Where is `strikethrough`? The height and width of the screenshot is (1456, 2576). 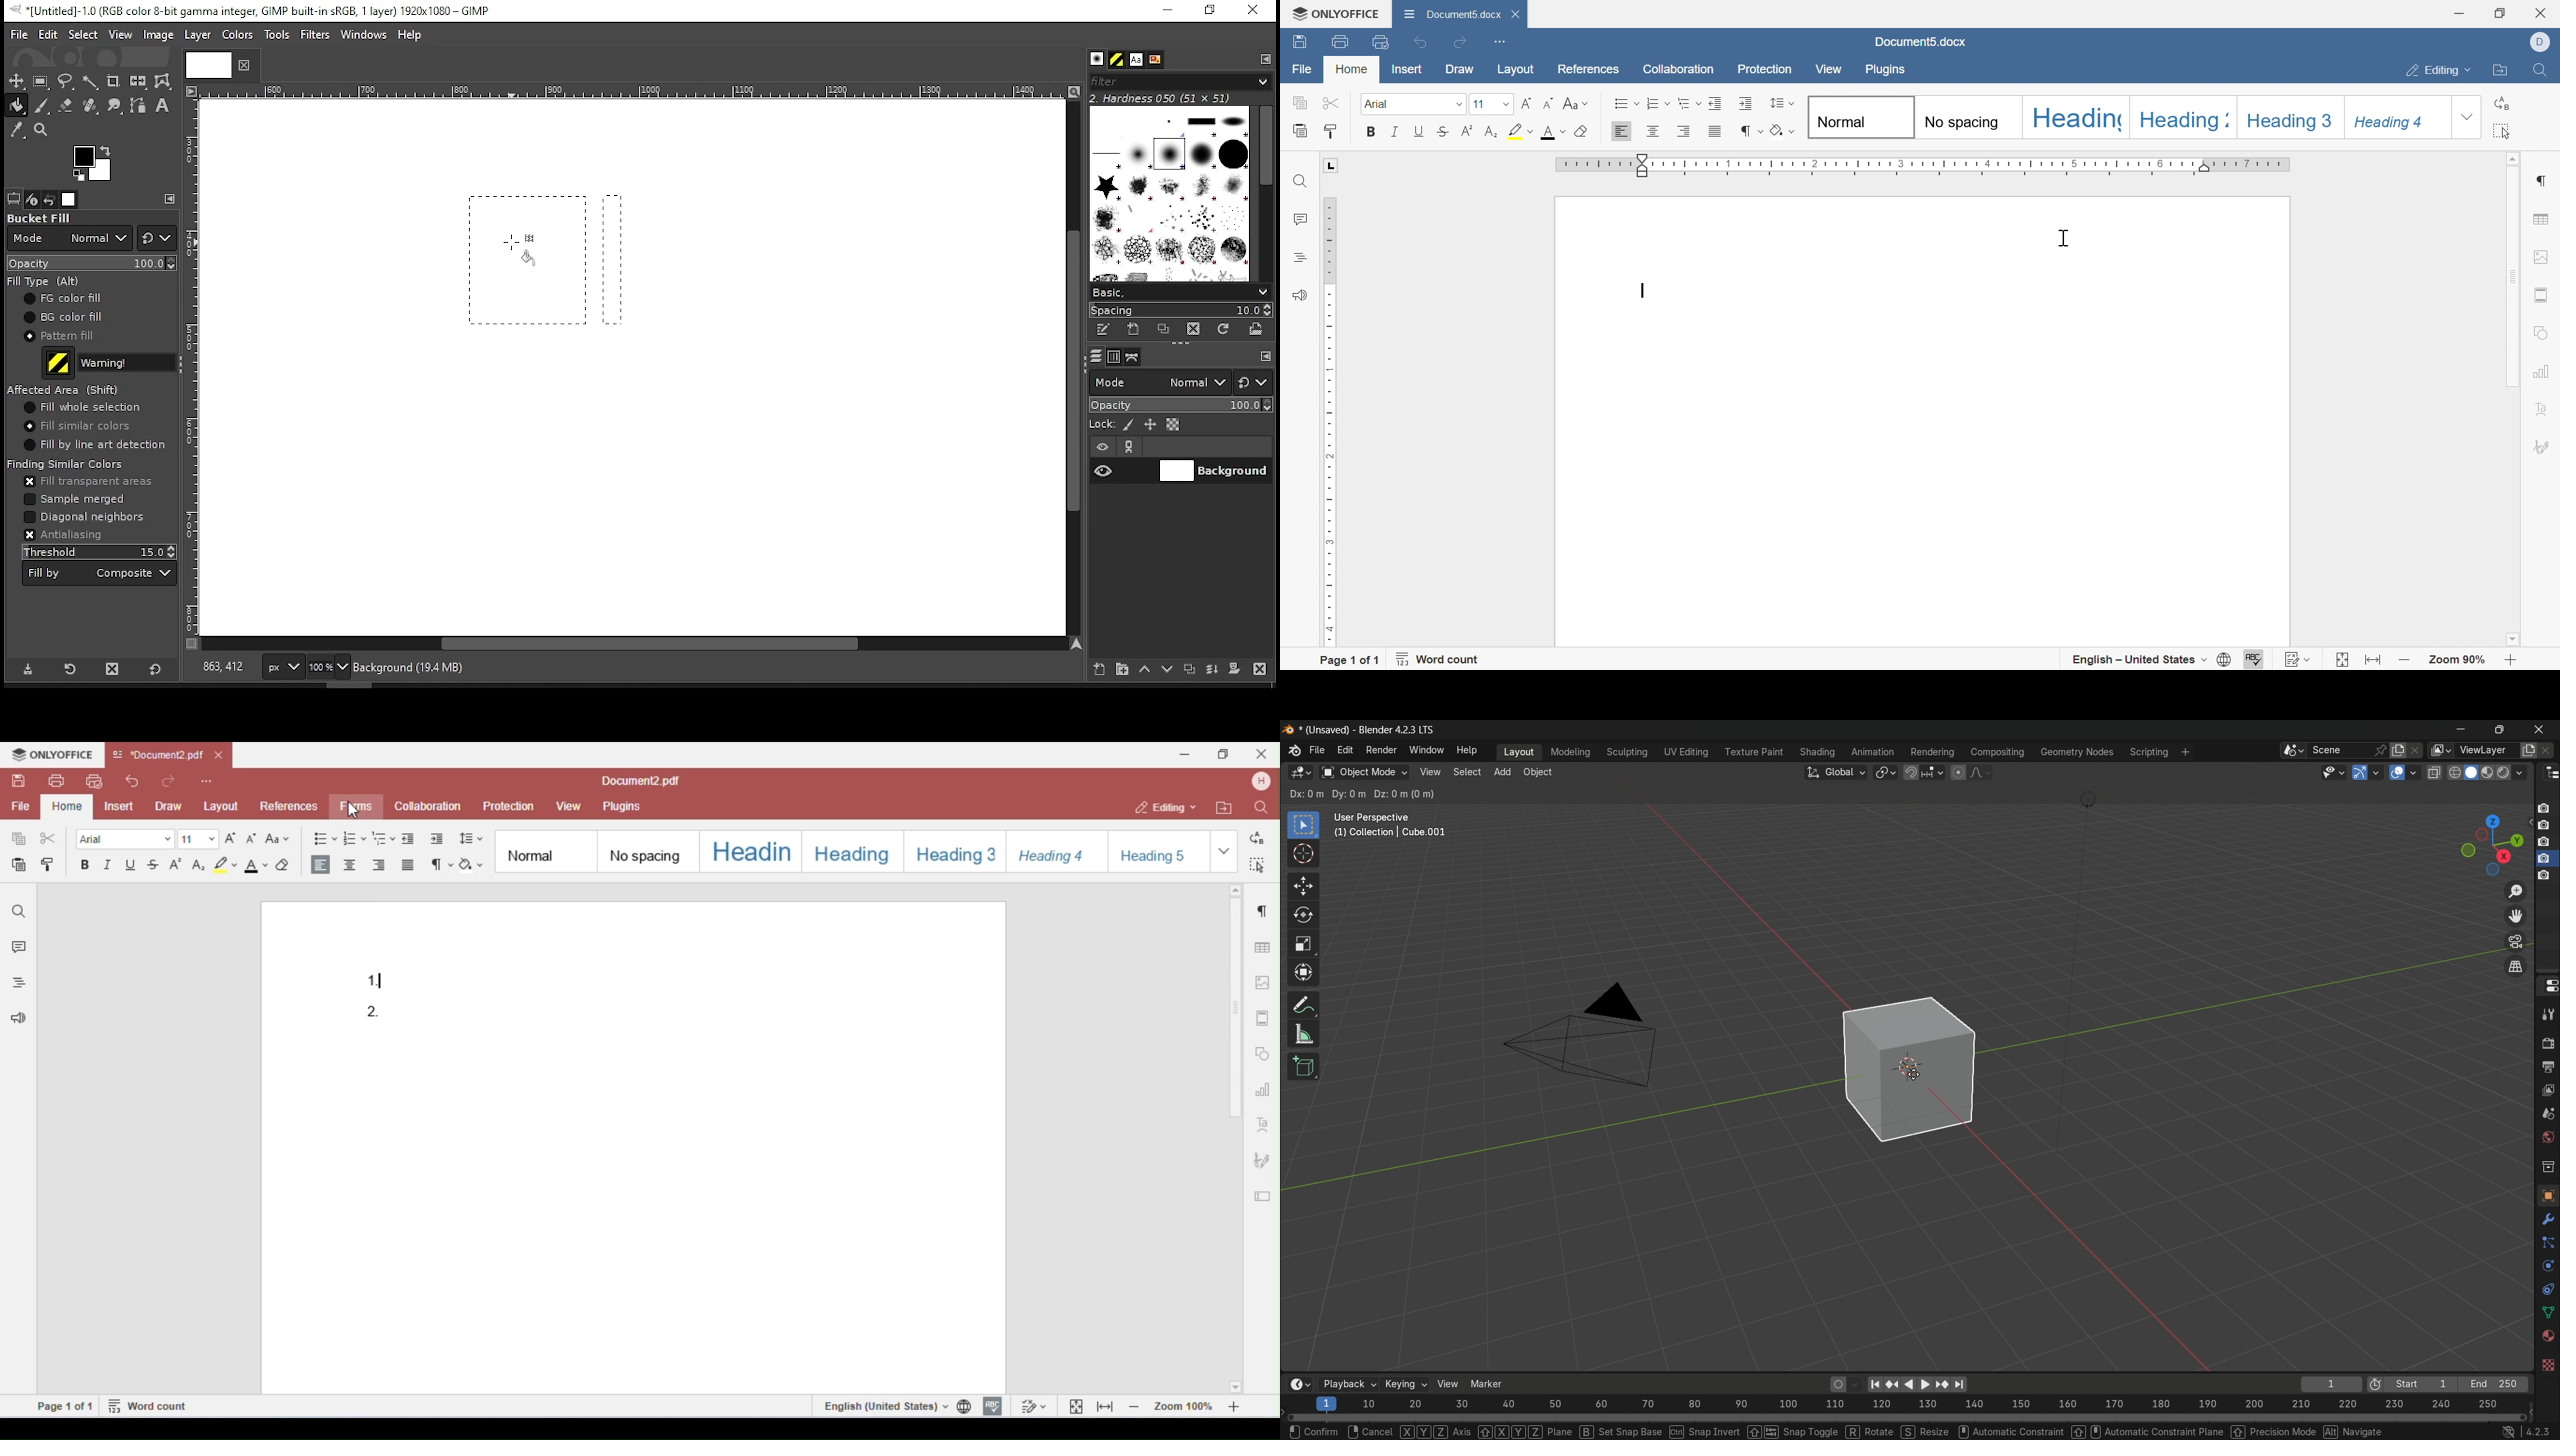
strikethrough is located at coordinates (1441, 131).